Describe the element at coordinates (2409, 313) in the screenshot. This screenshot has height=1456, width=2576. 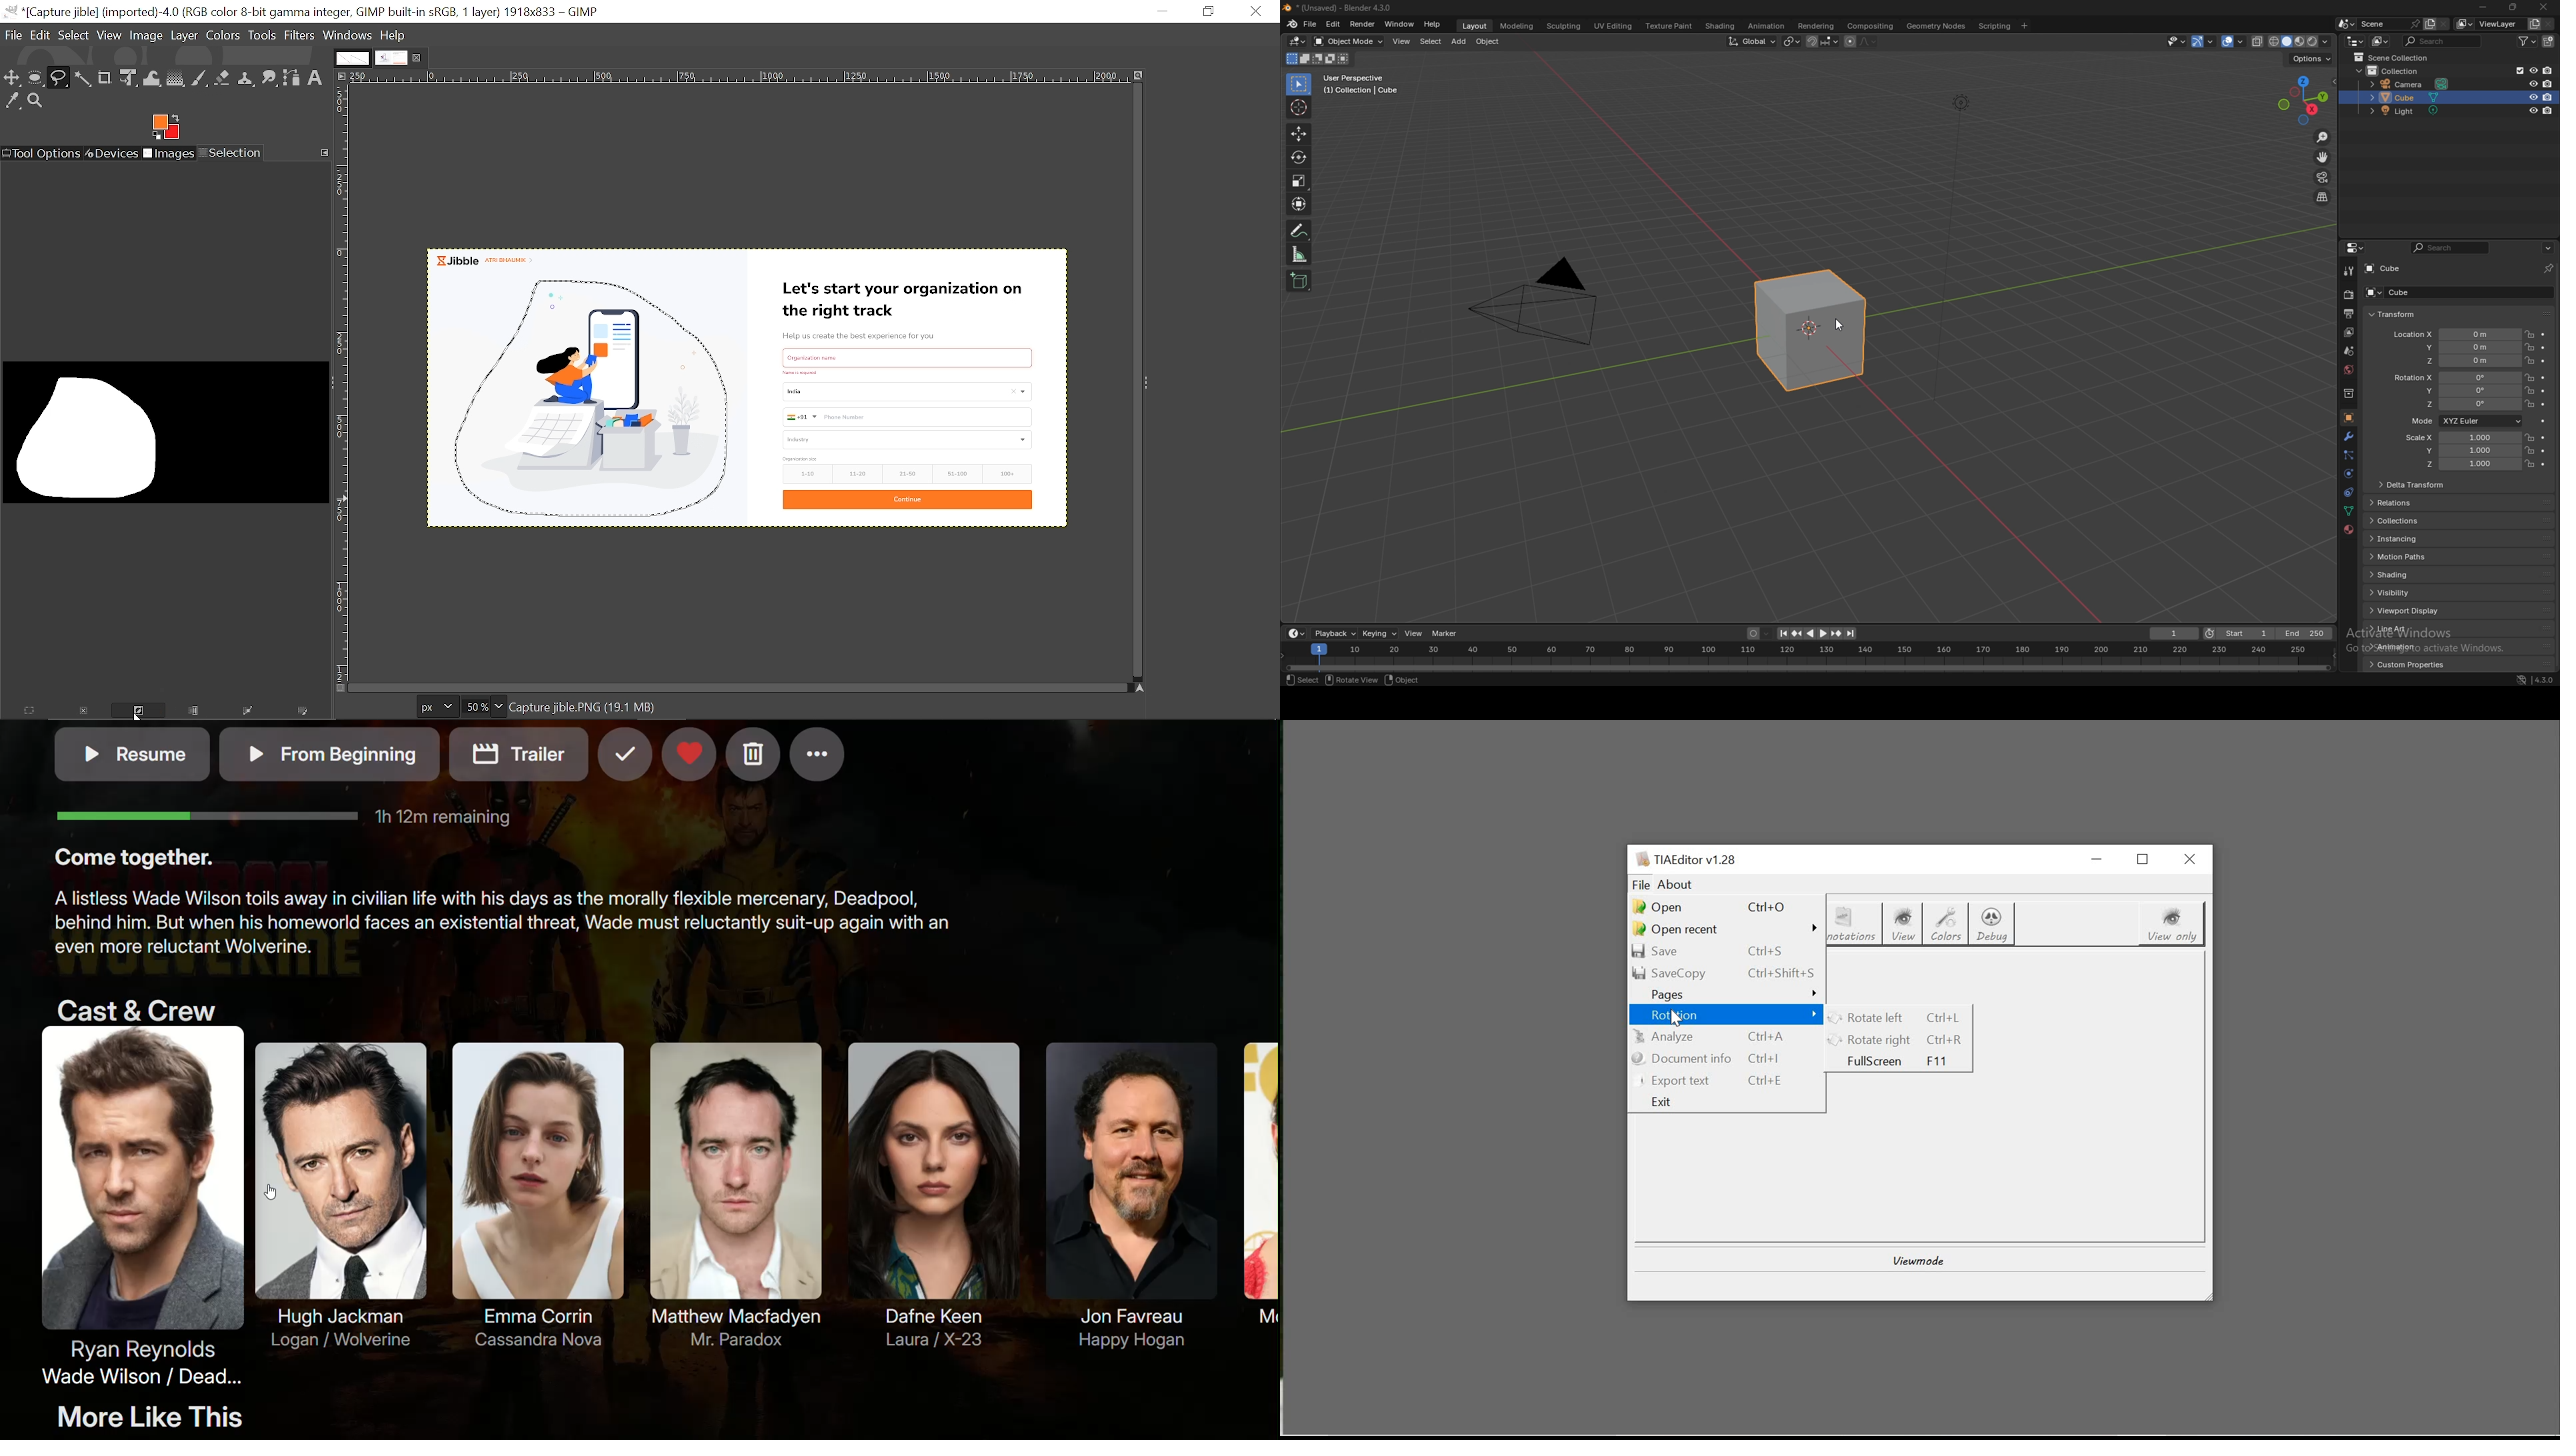
I see `transform` at that location.